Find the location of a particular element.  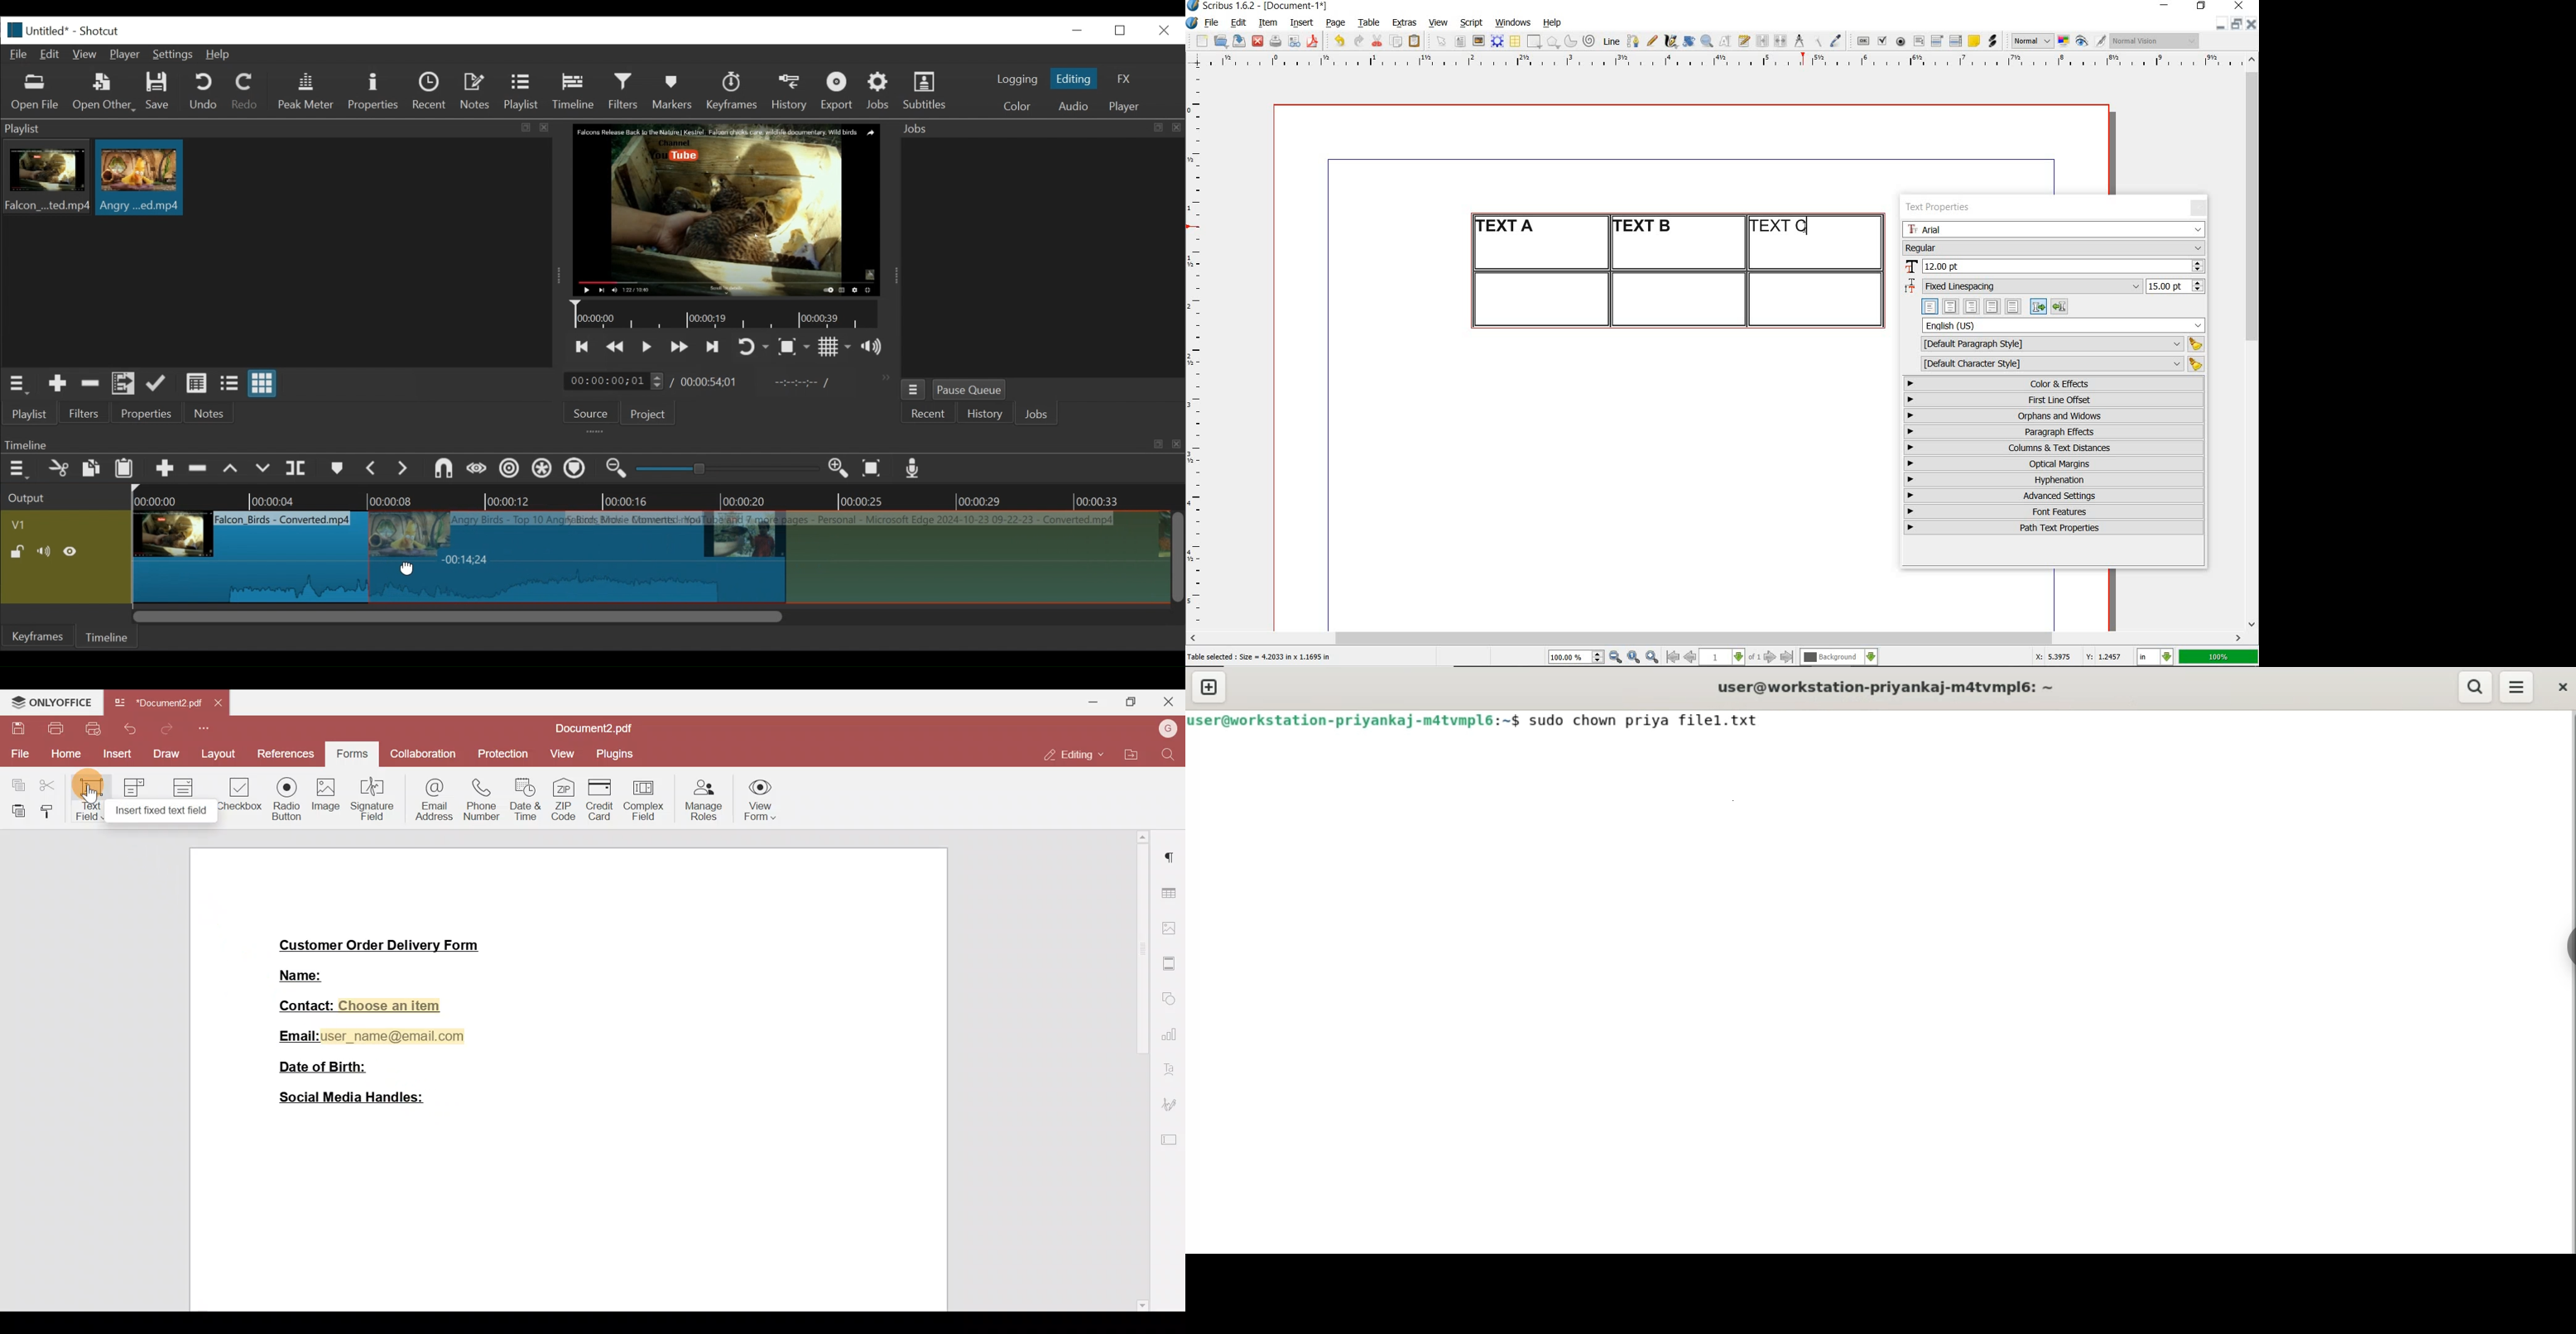

Timeline Panel is located at coordinates (591, 444).